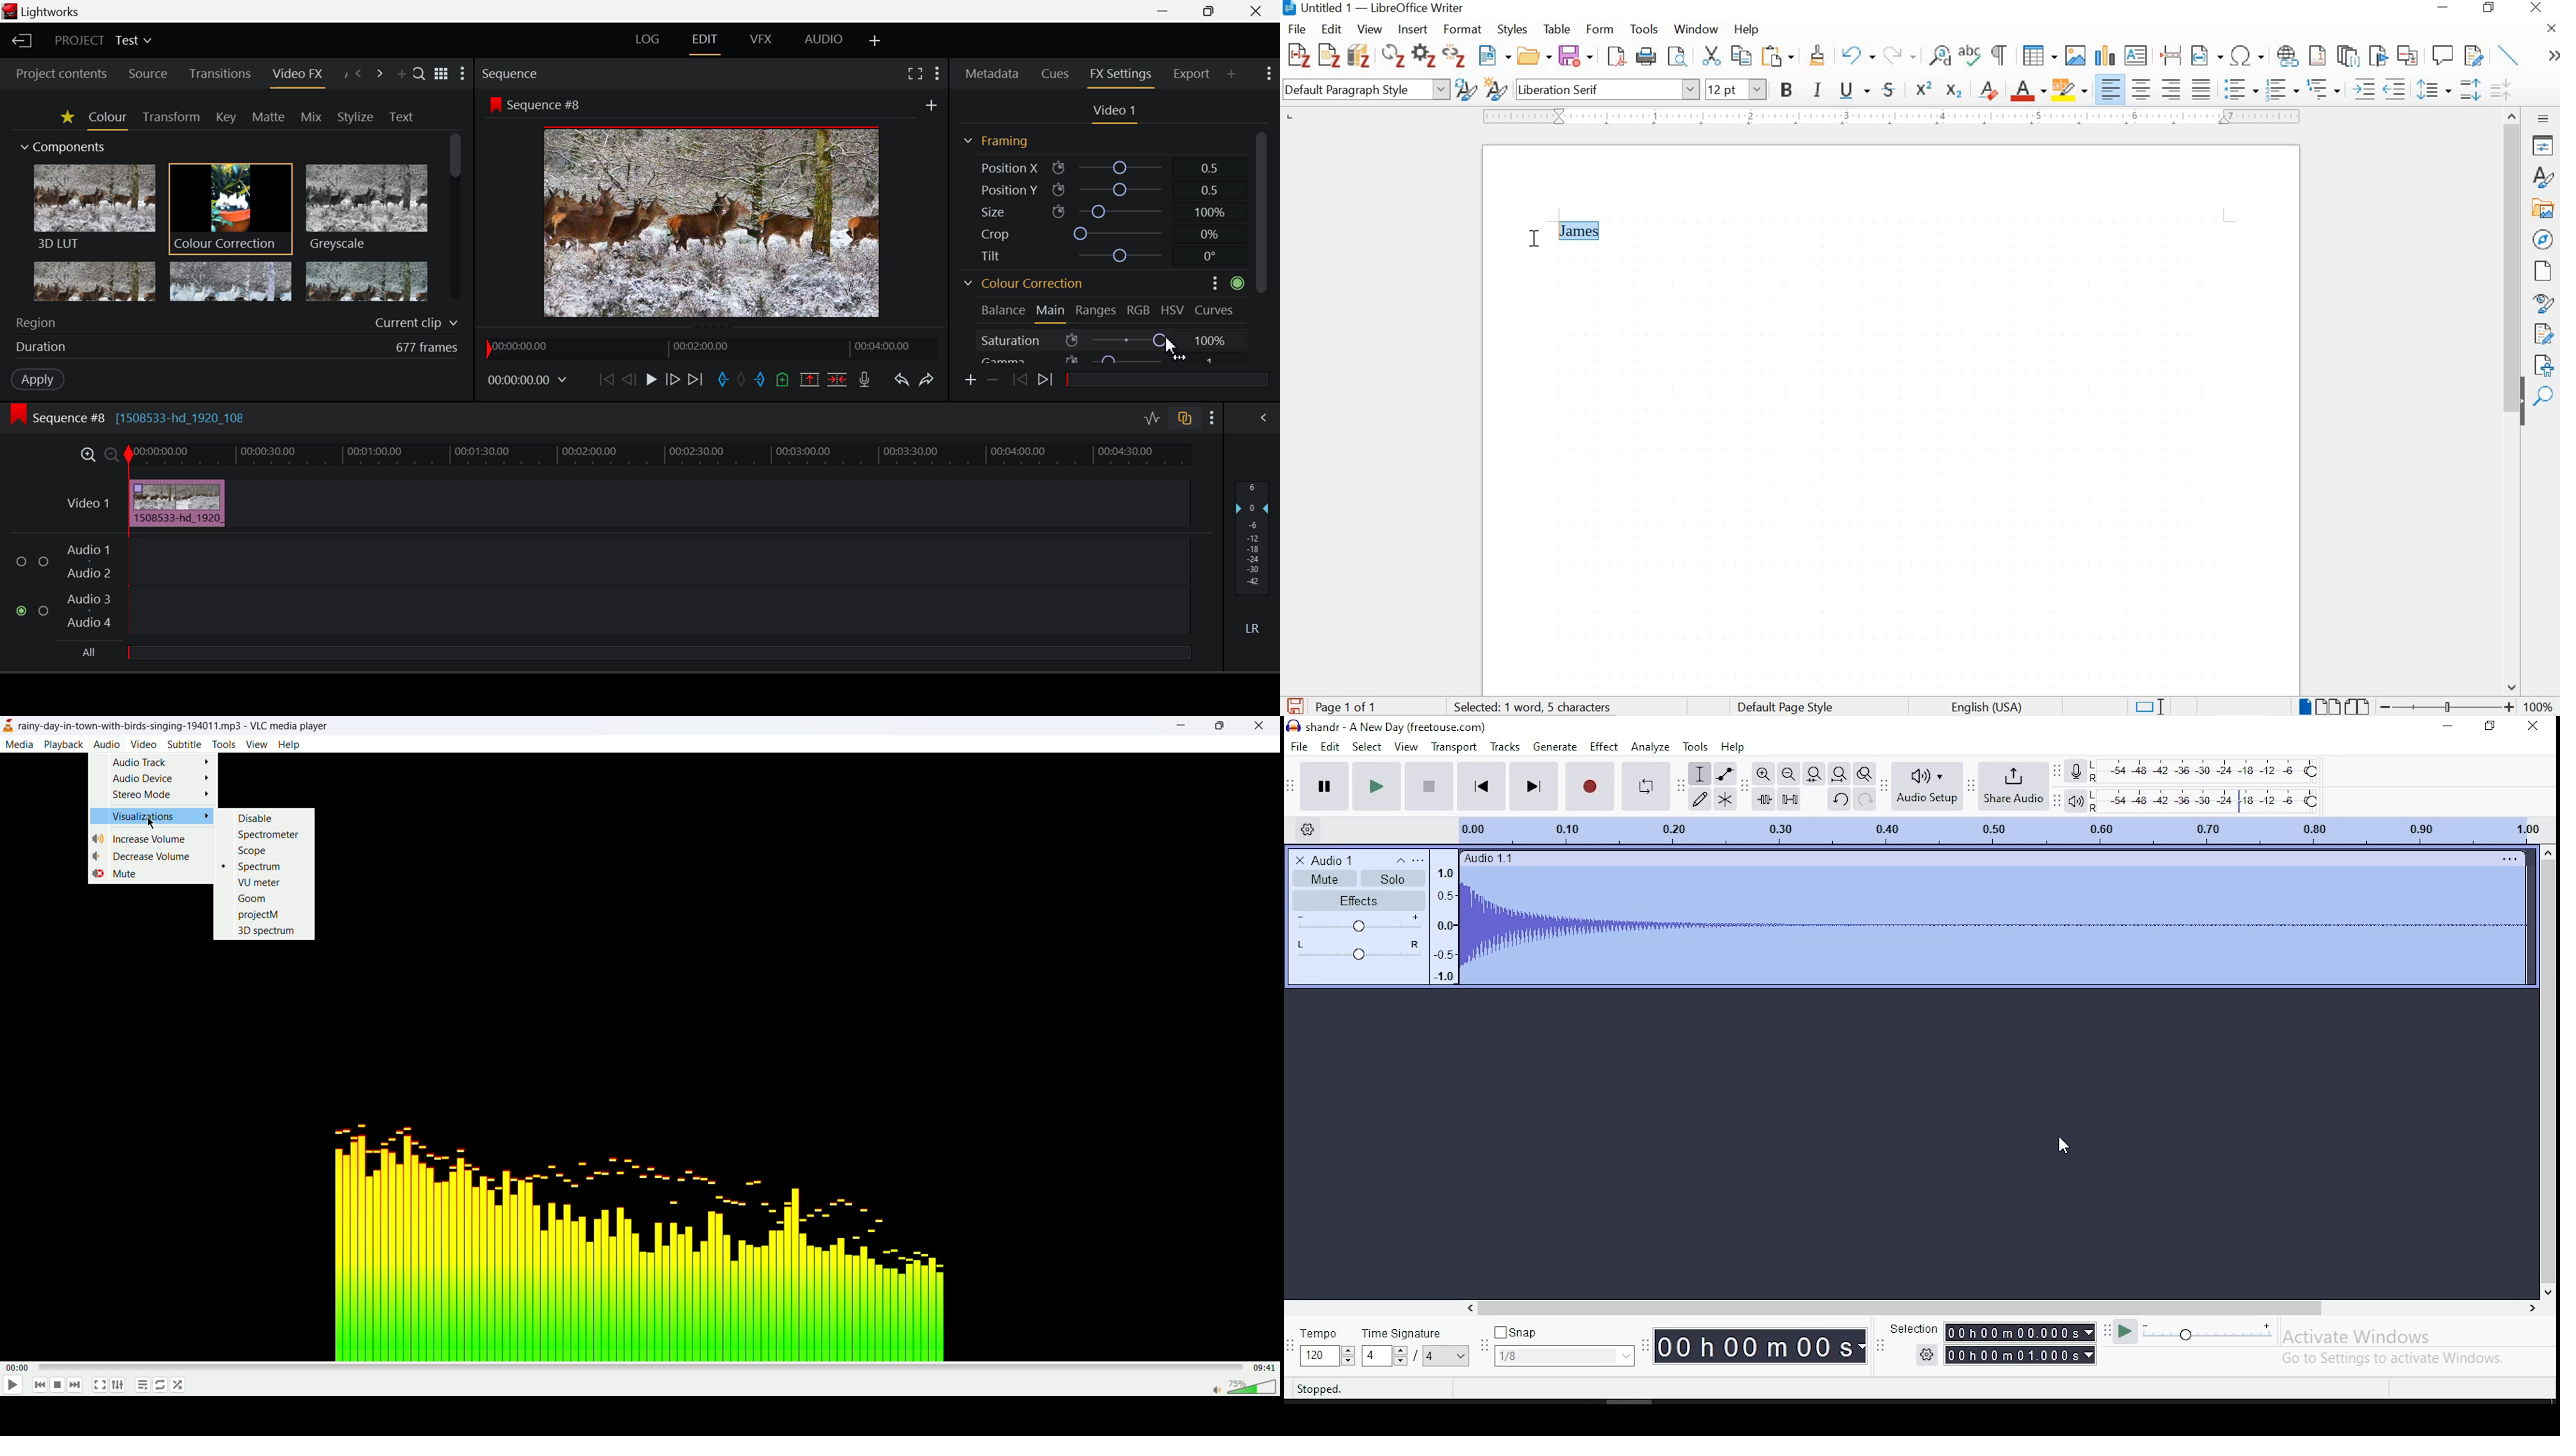 This screenshot has height=1456, width=2576. What do you see at coordinates (1335, 860) in the screenshot?
I see `track name` at bounding box center [1335, 860].